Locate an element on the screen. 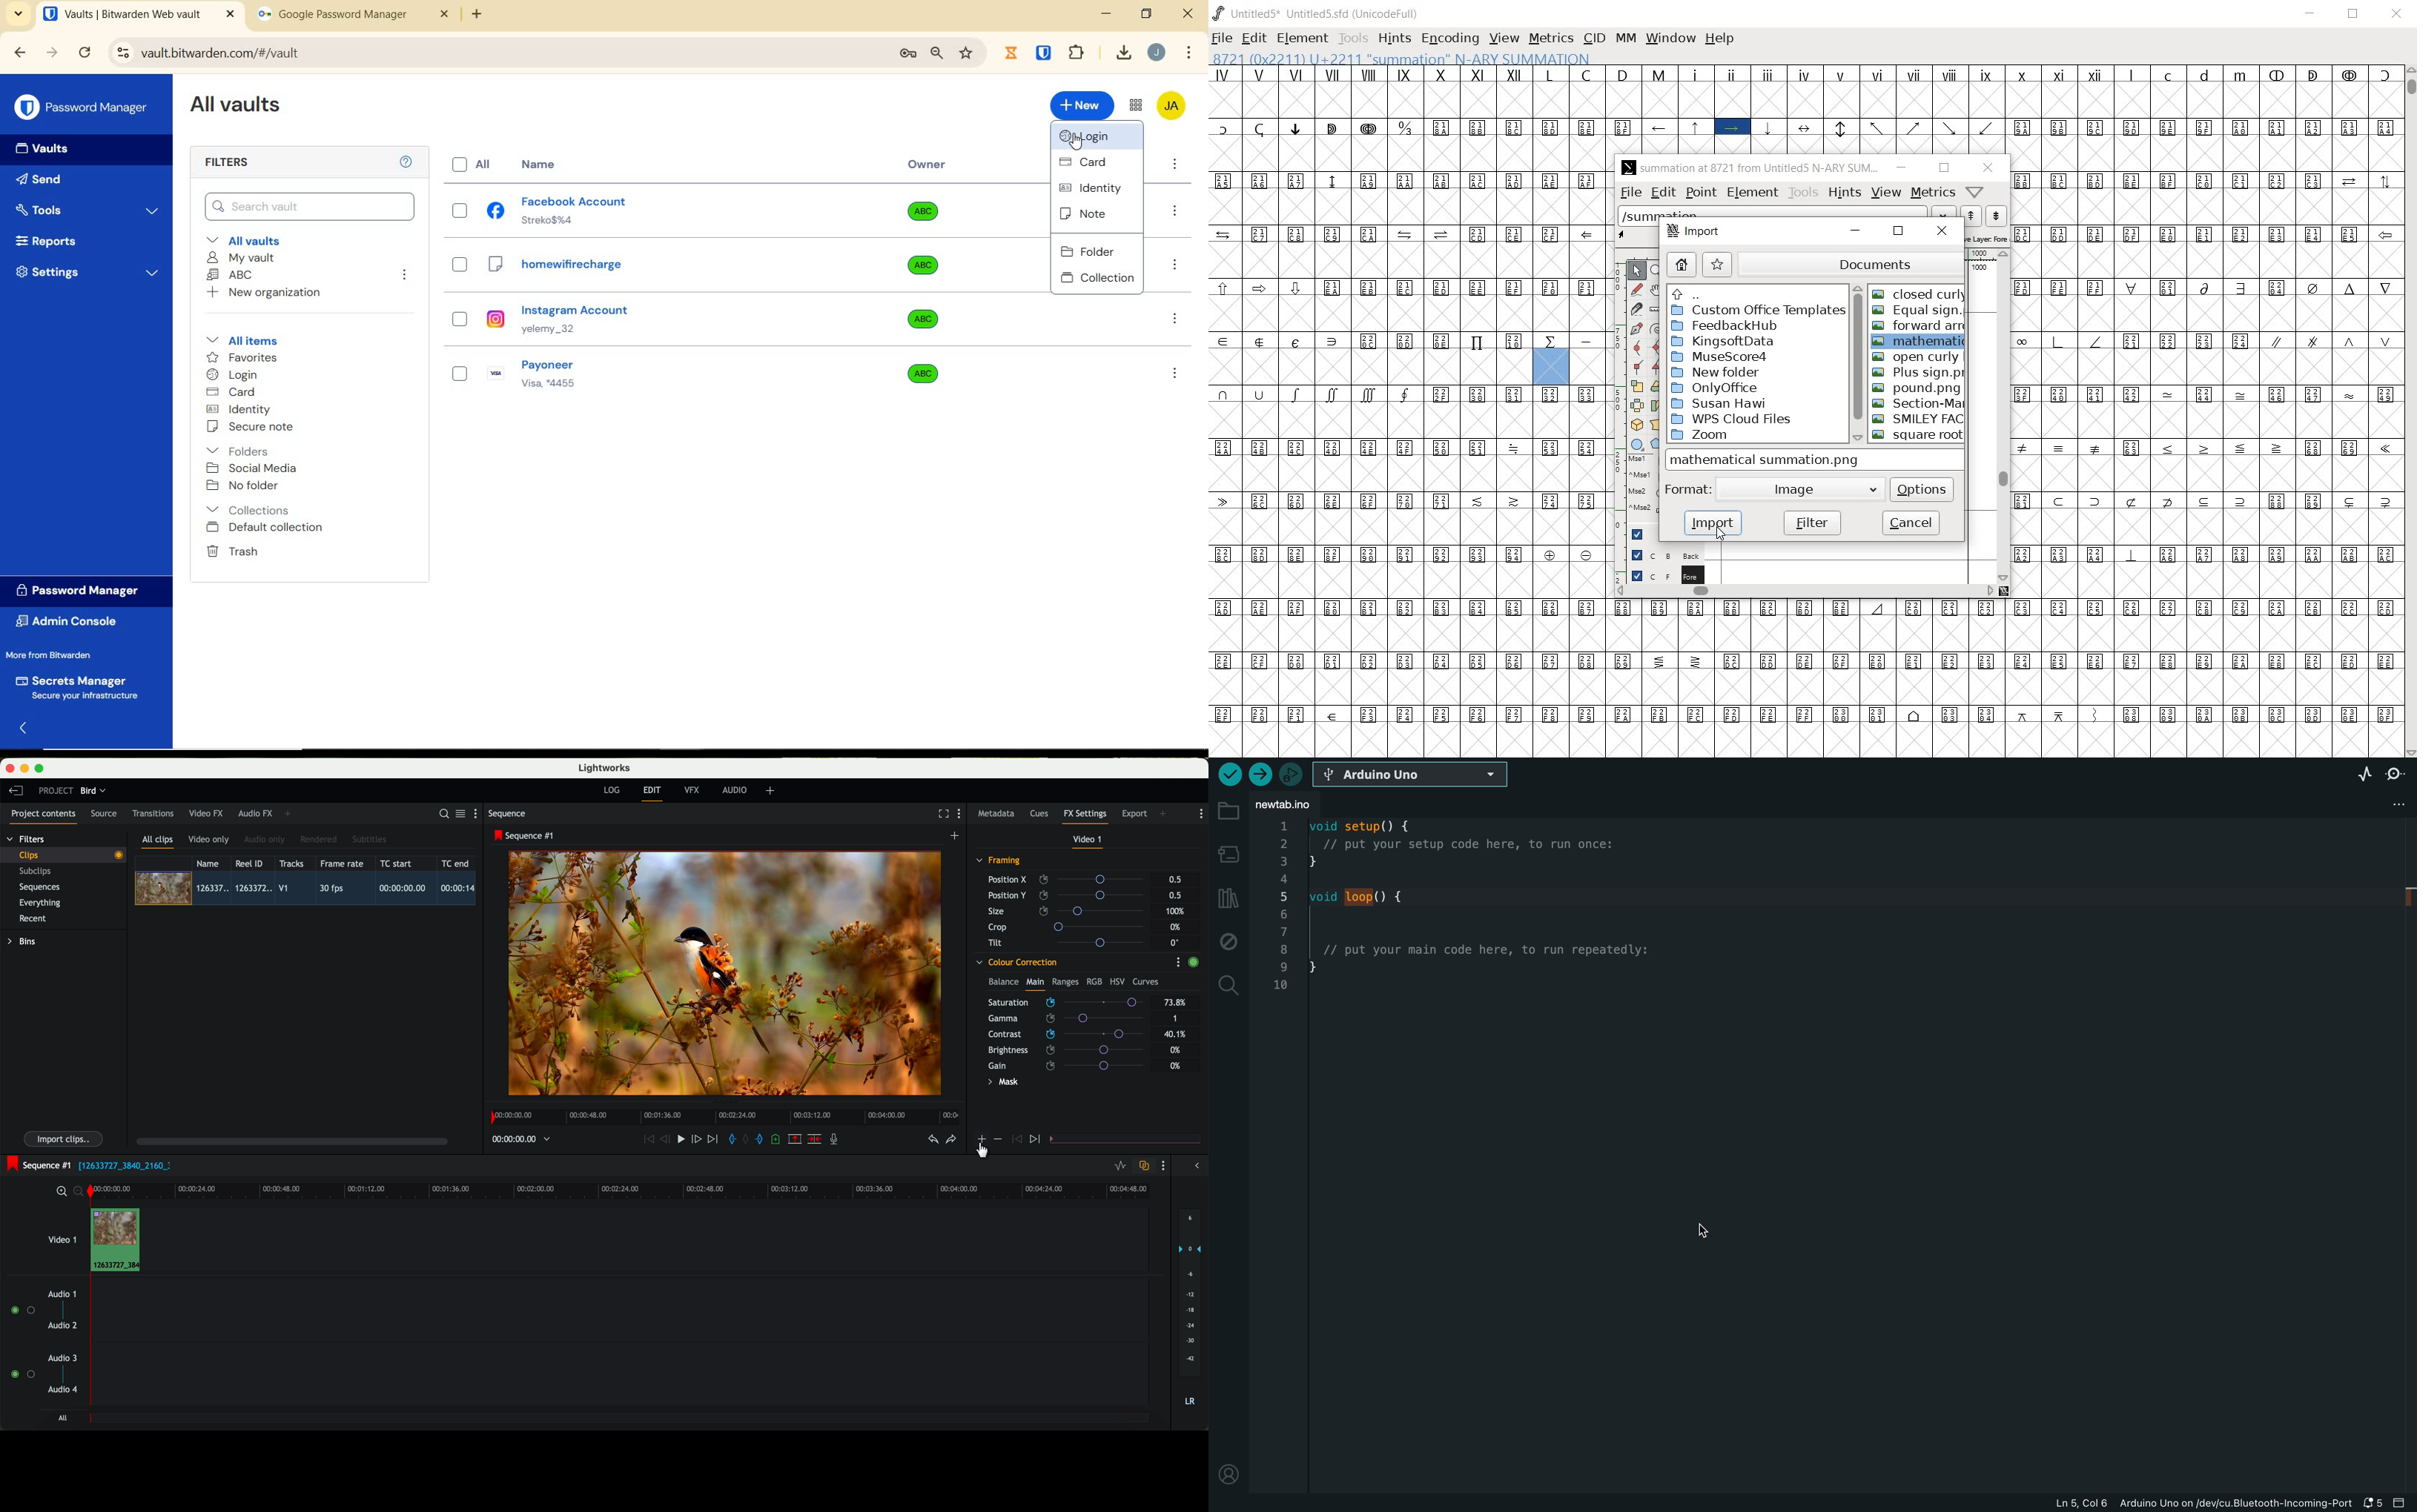 Image resolution: width=2436 pixels, height=1512 pixels. show settings menu is located at coordinates (1162, 1166).